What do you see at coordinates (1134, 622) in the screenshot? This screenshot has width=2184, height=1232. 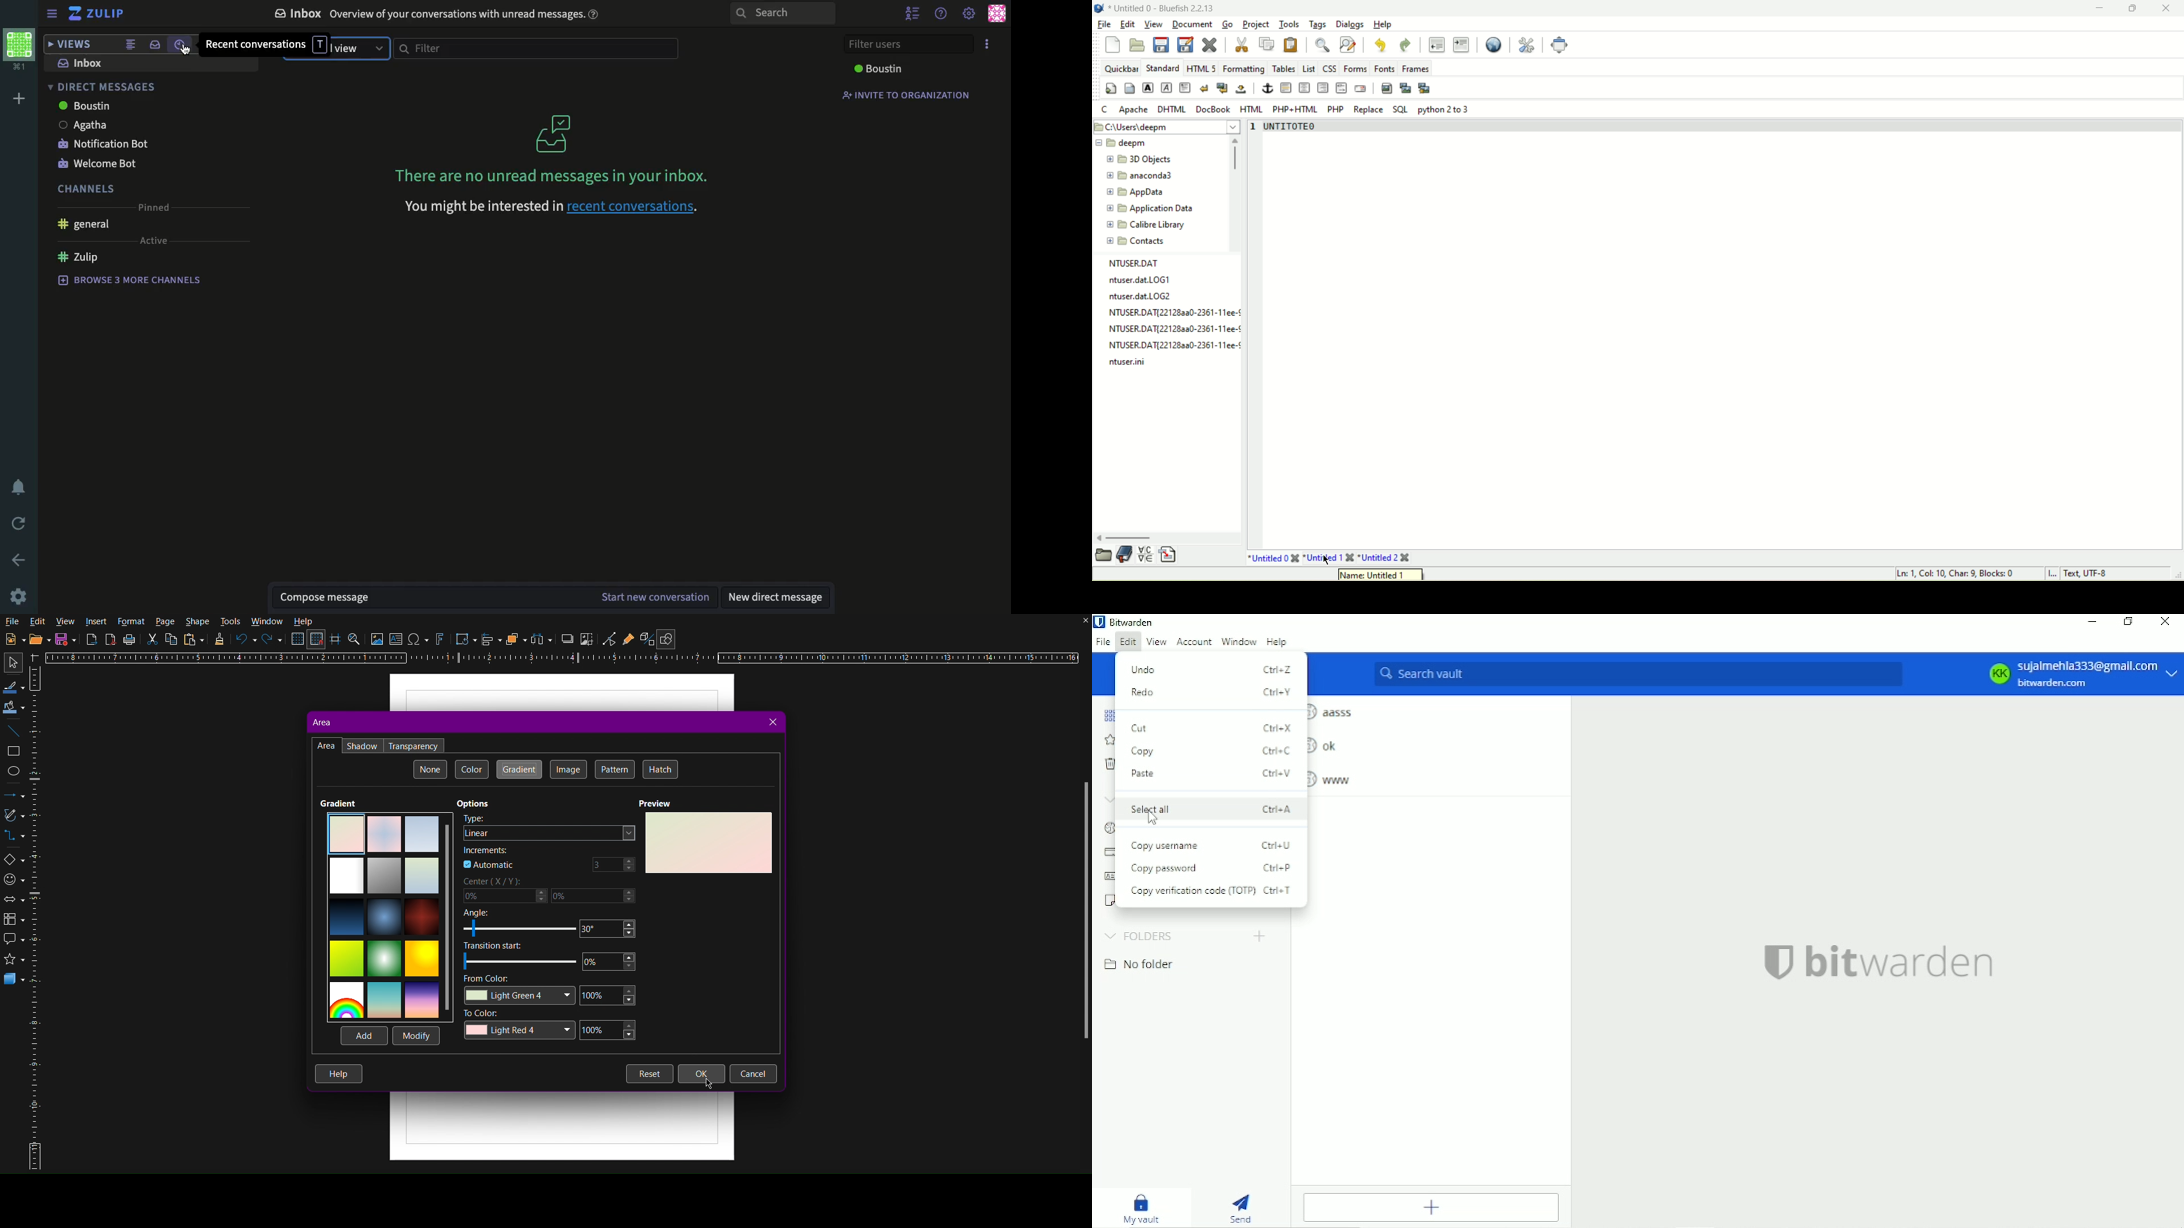 I see `Bitwarden` at bounding box center [1134, 622].